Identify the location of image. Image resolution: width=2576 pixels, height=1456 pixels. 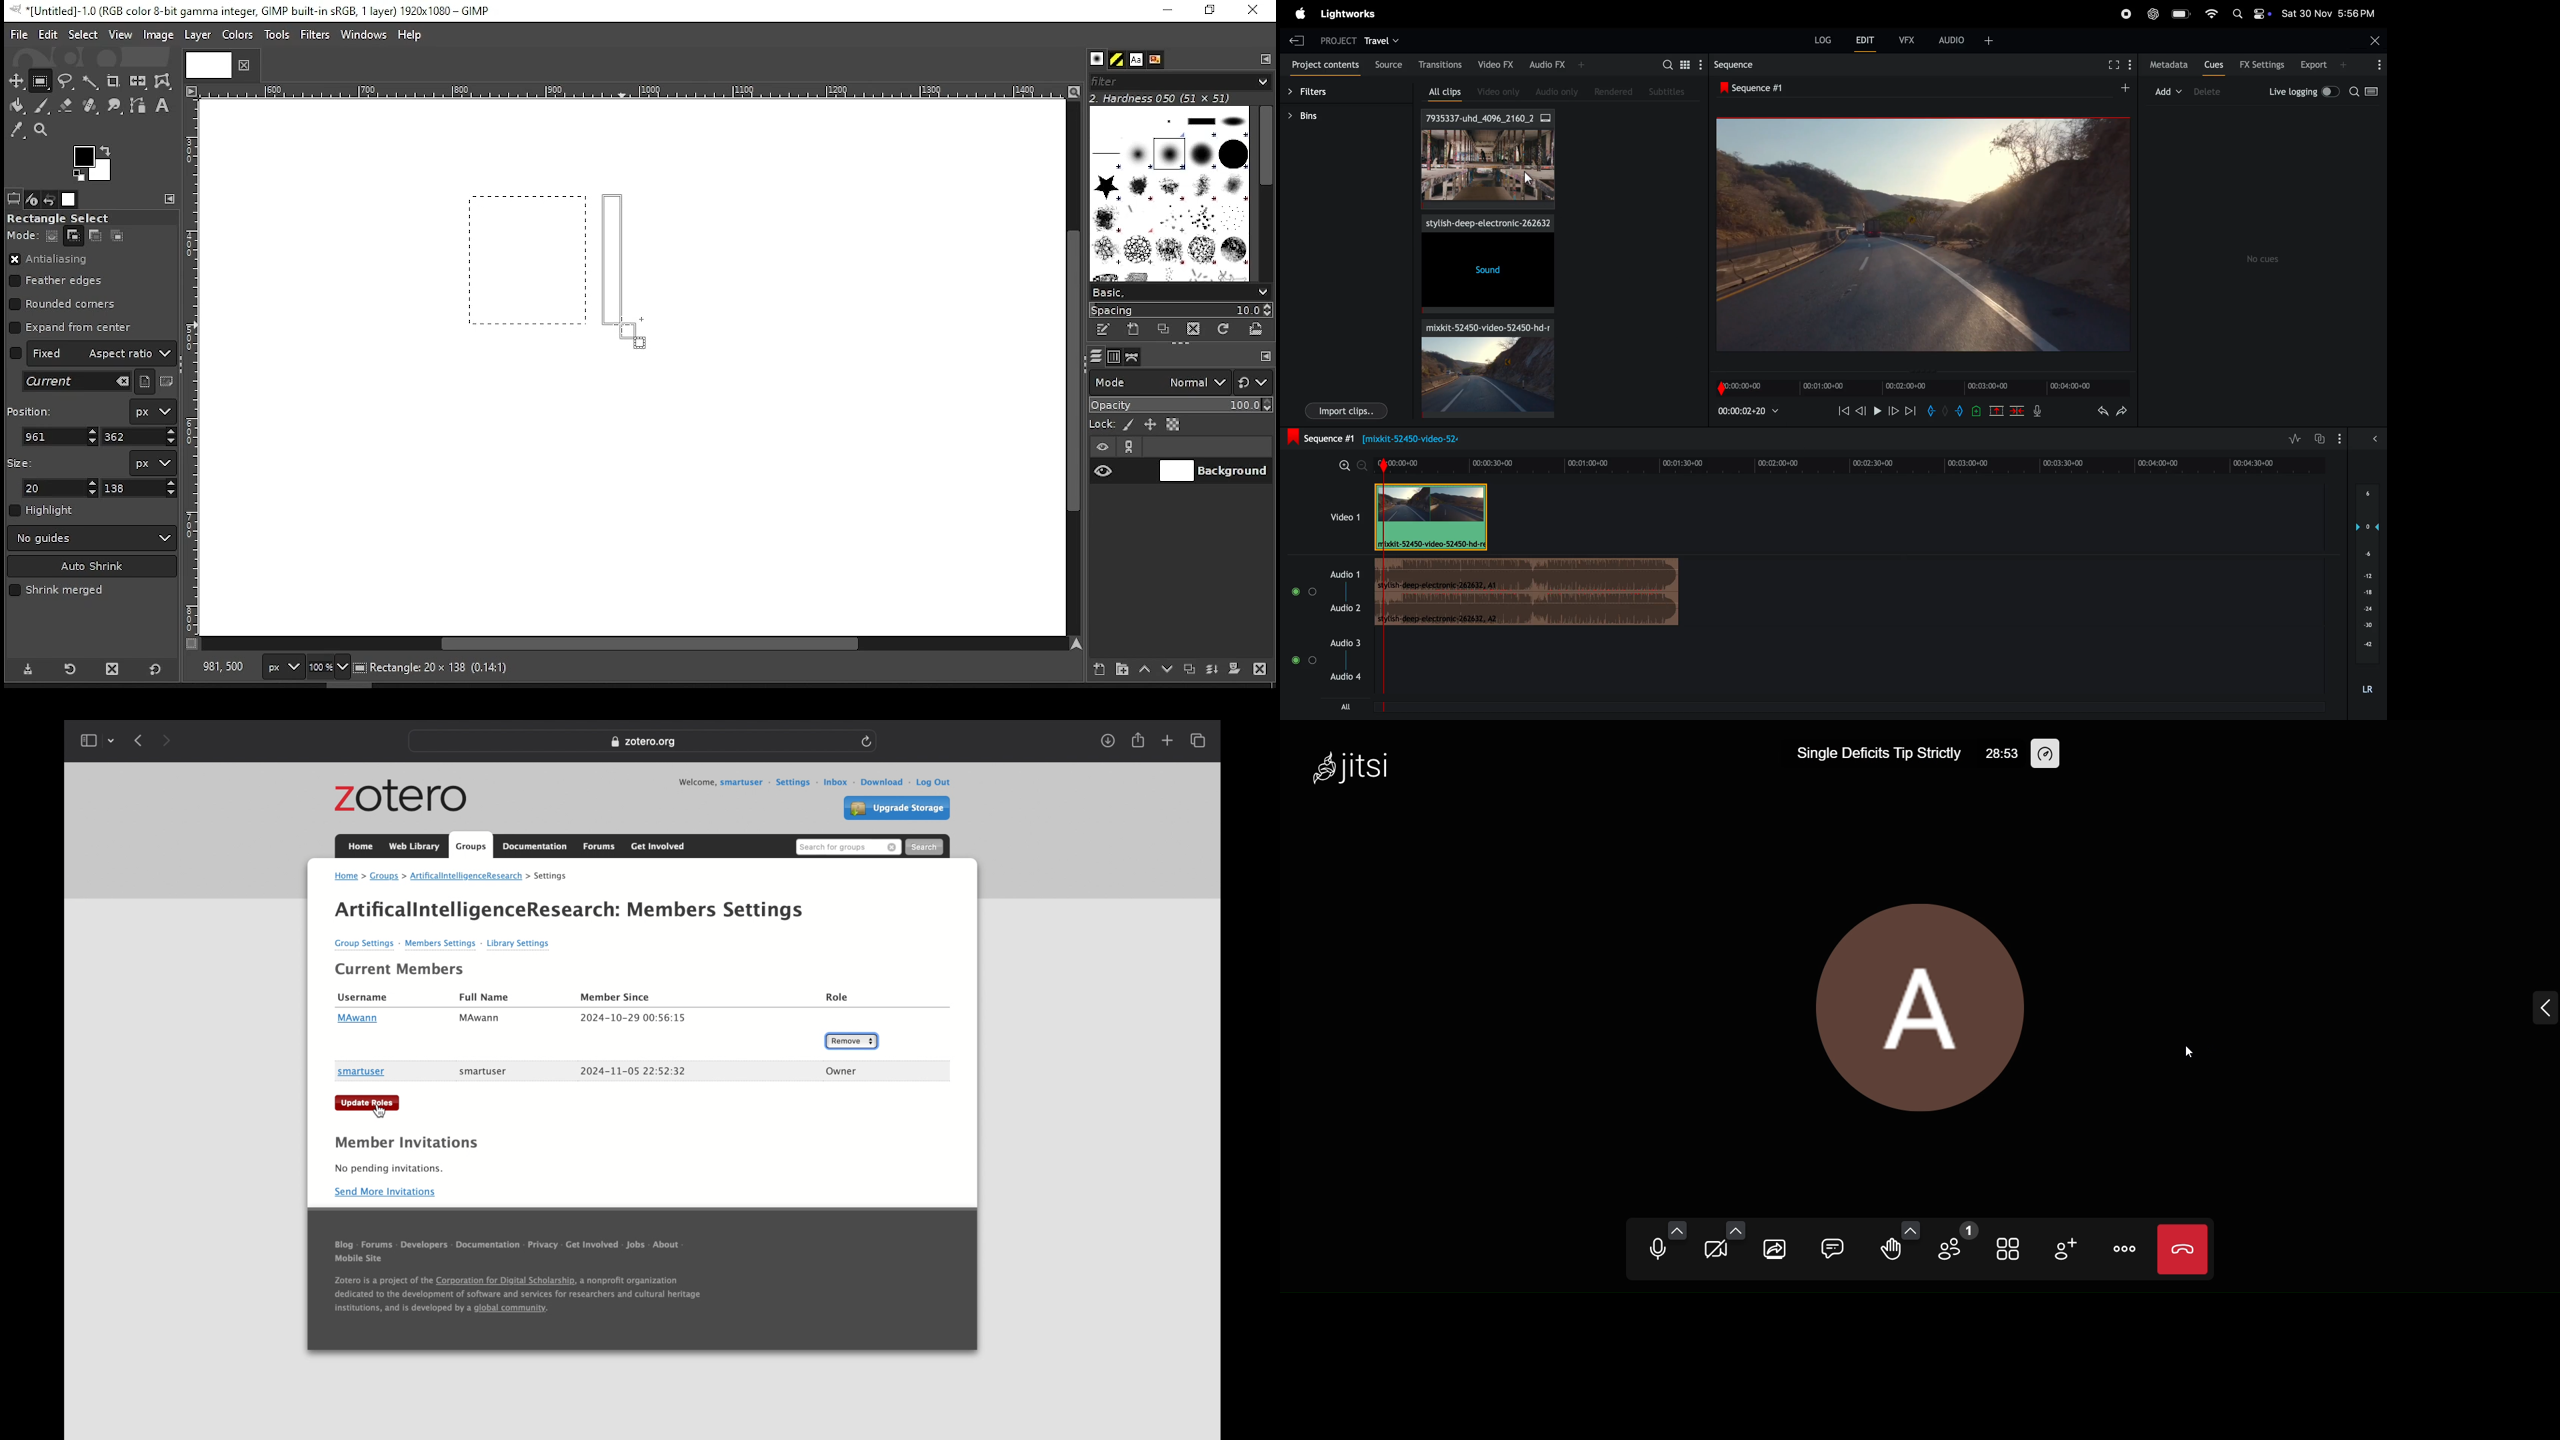
(157, 35).